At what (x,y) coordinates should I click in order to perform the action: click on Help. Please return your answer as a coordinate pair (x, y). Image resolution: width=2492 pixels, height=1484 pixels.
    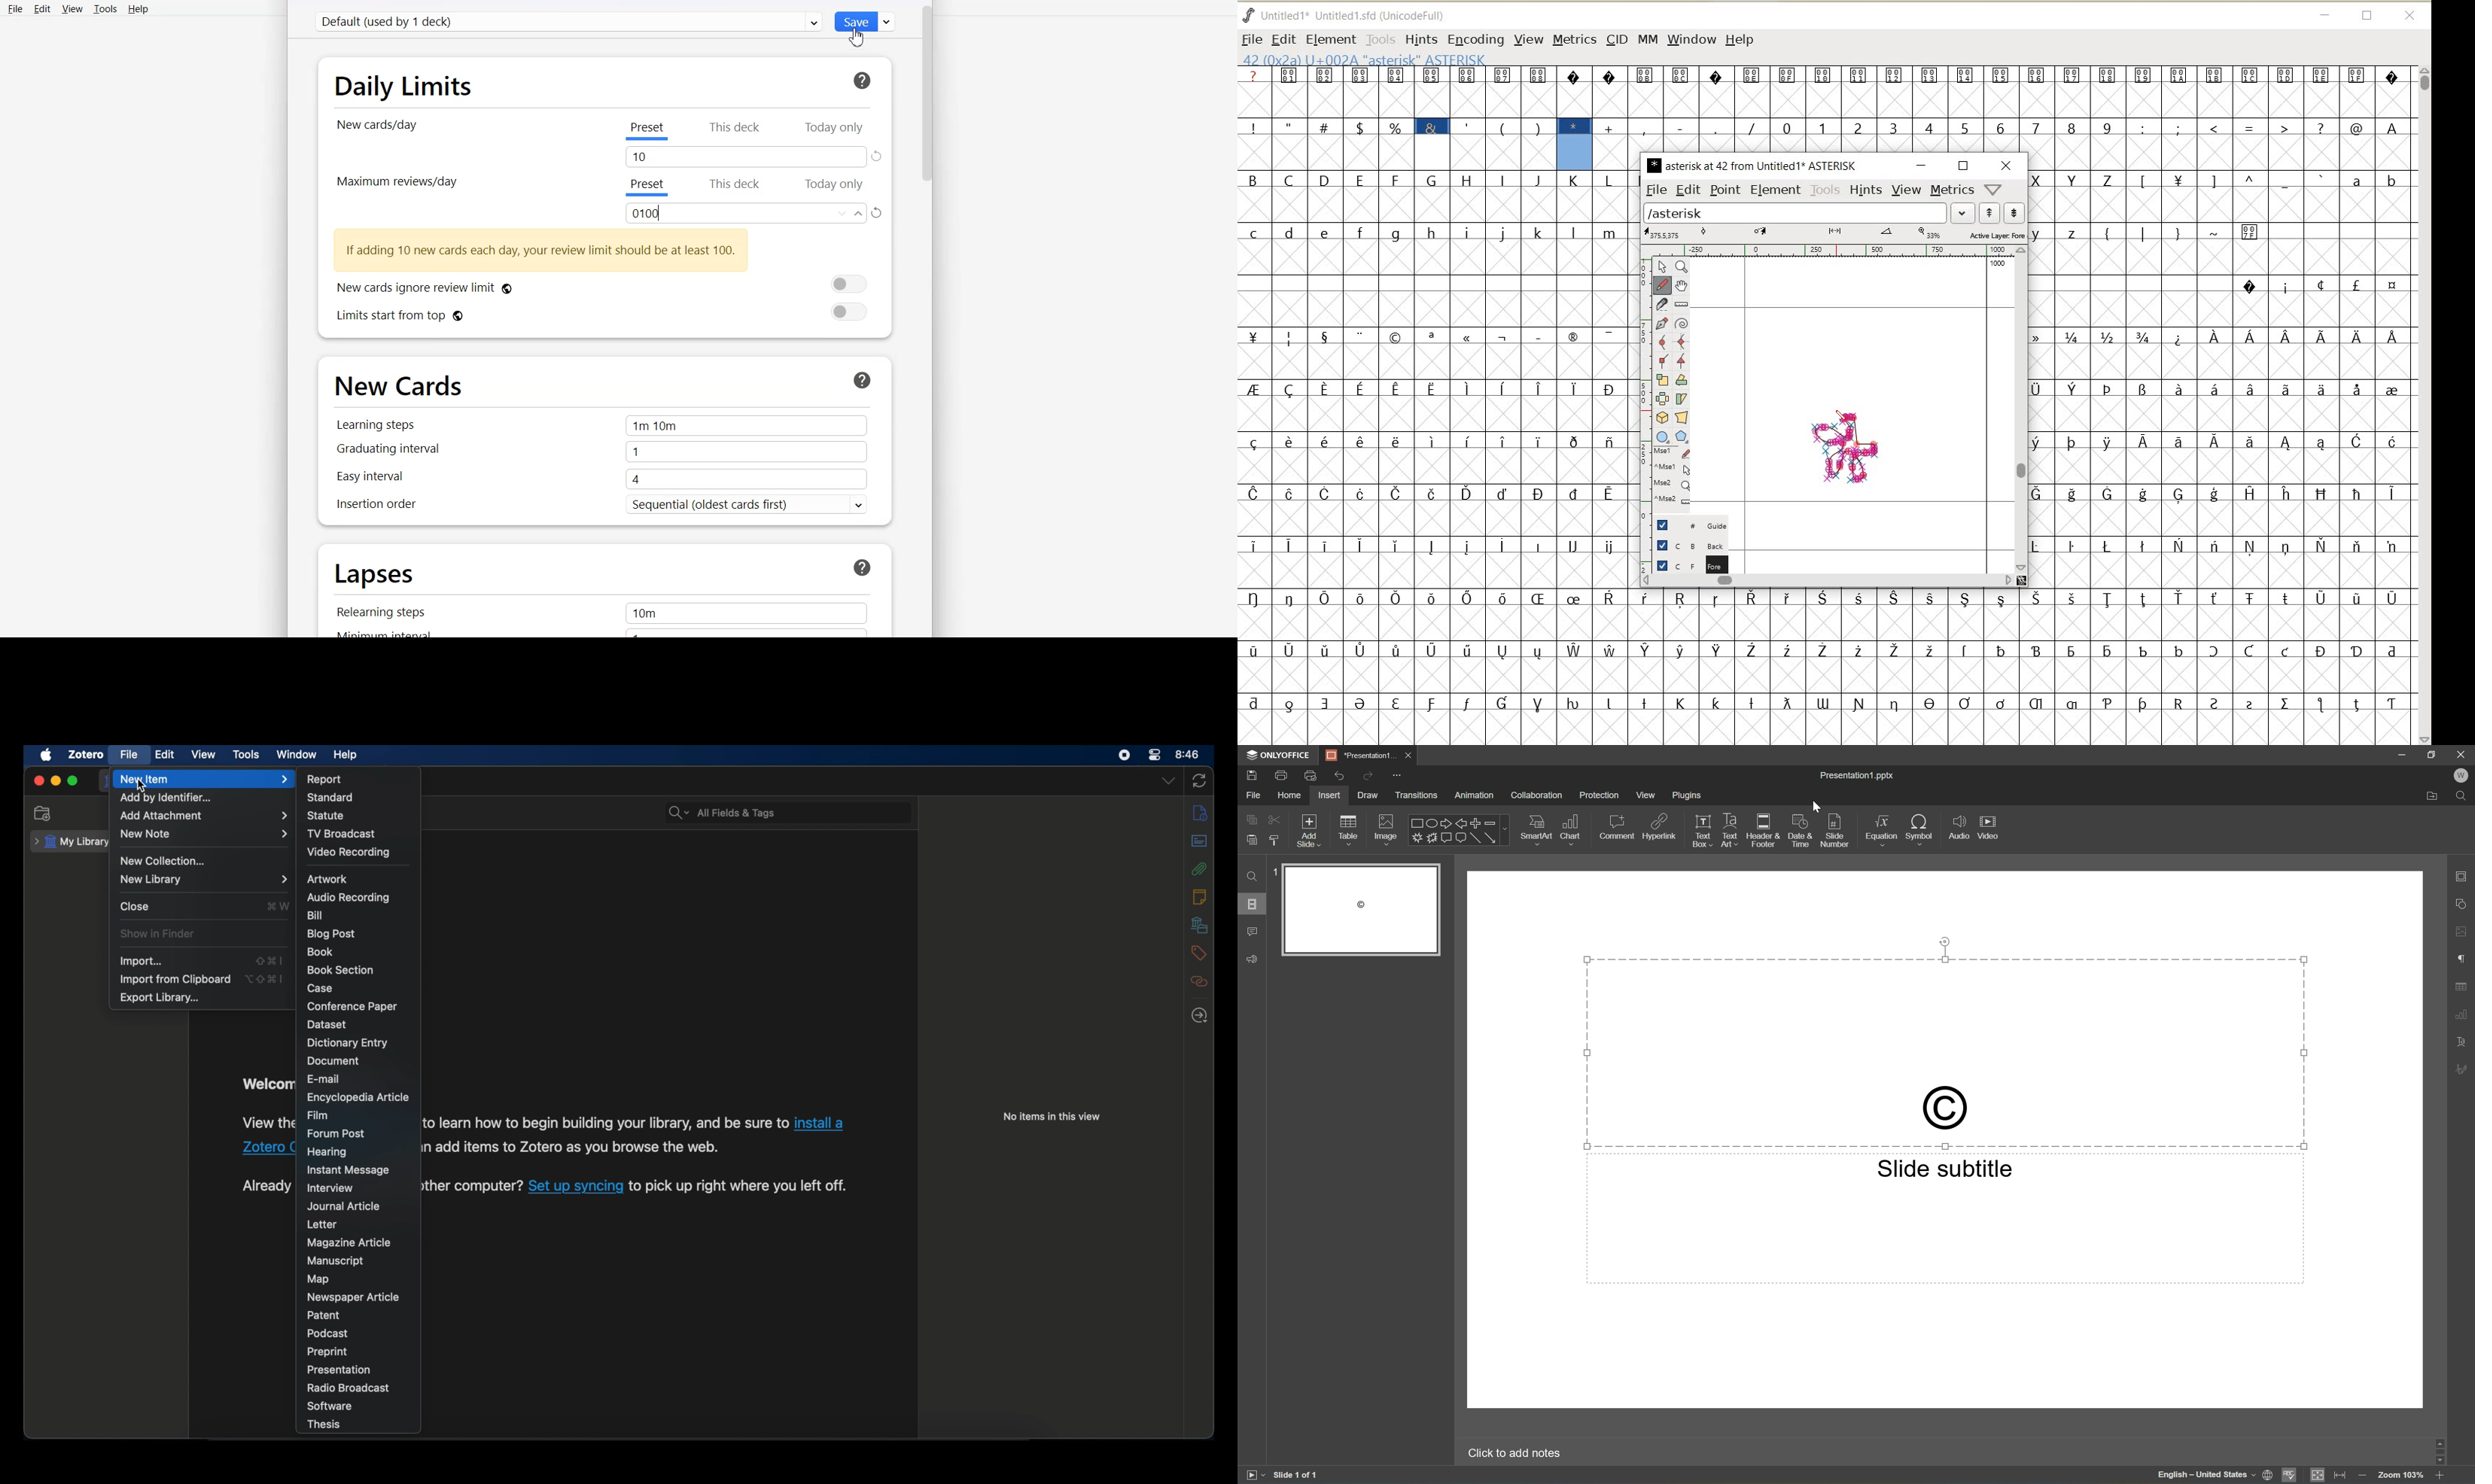
    Looking at the image, I should click on (138, 9).